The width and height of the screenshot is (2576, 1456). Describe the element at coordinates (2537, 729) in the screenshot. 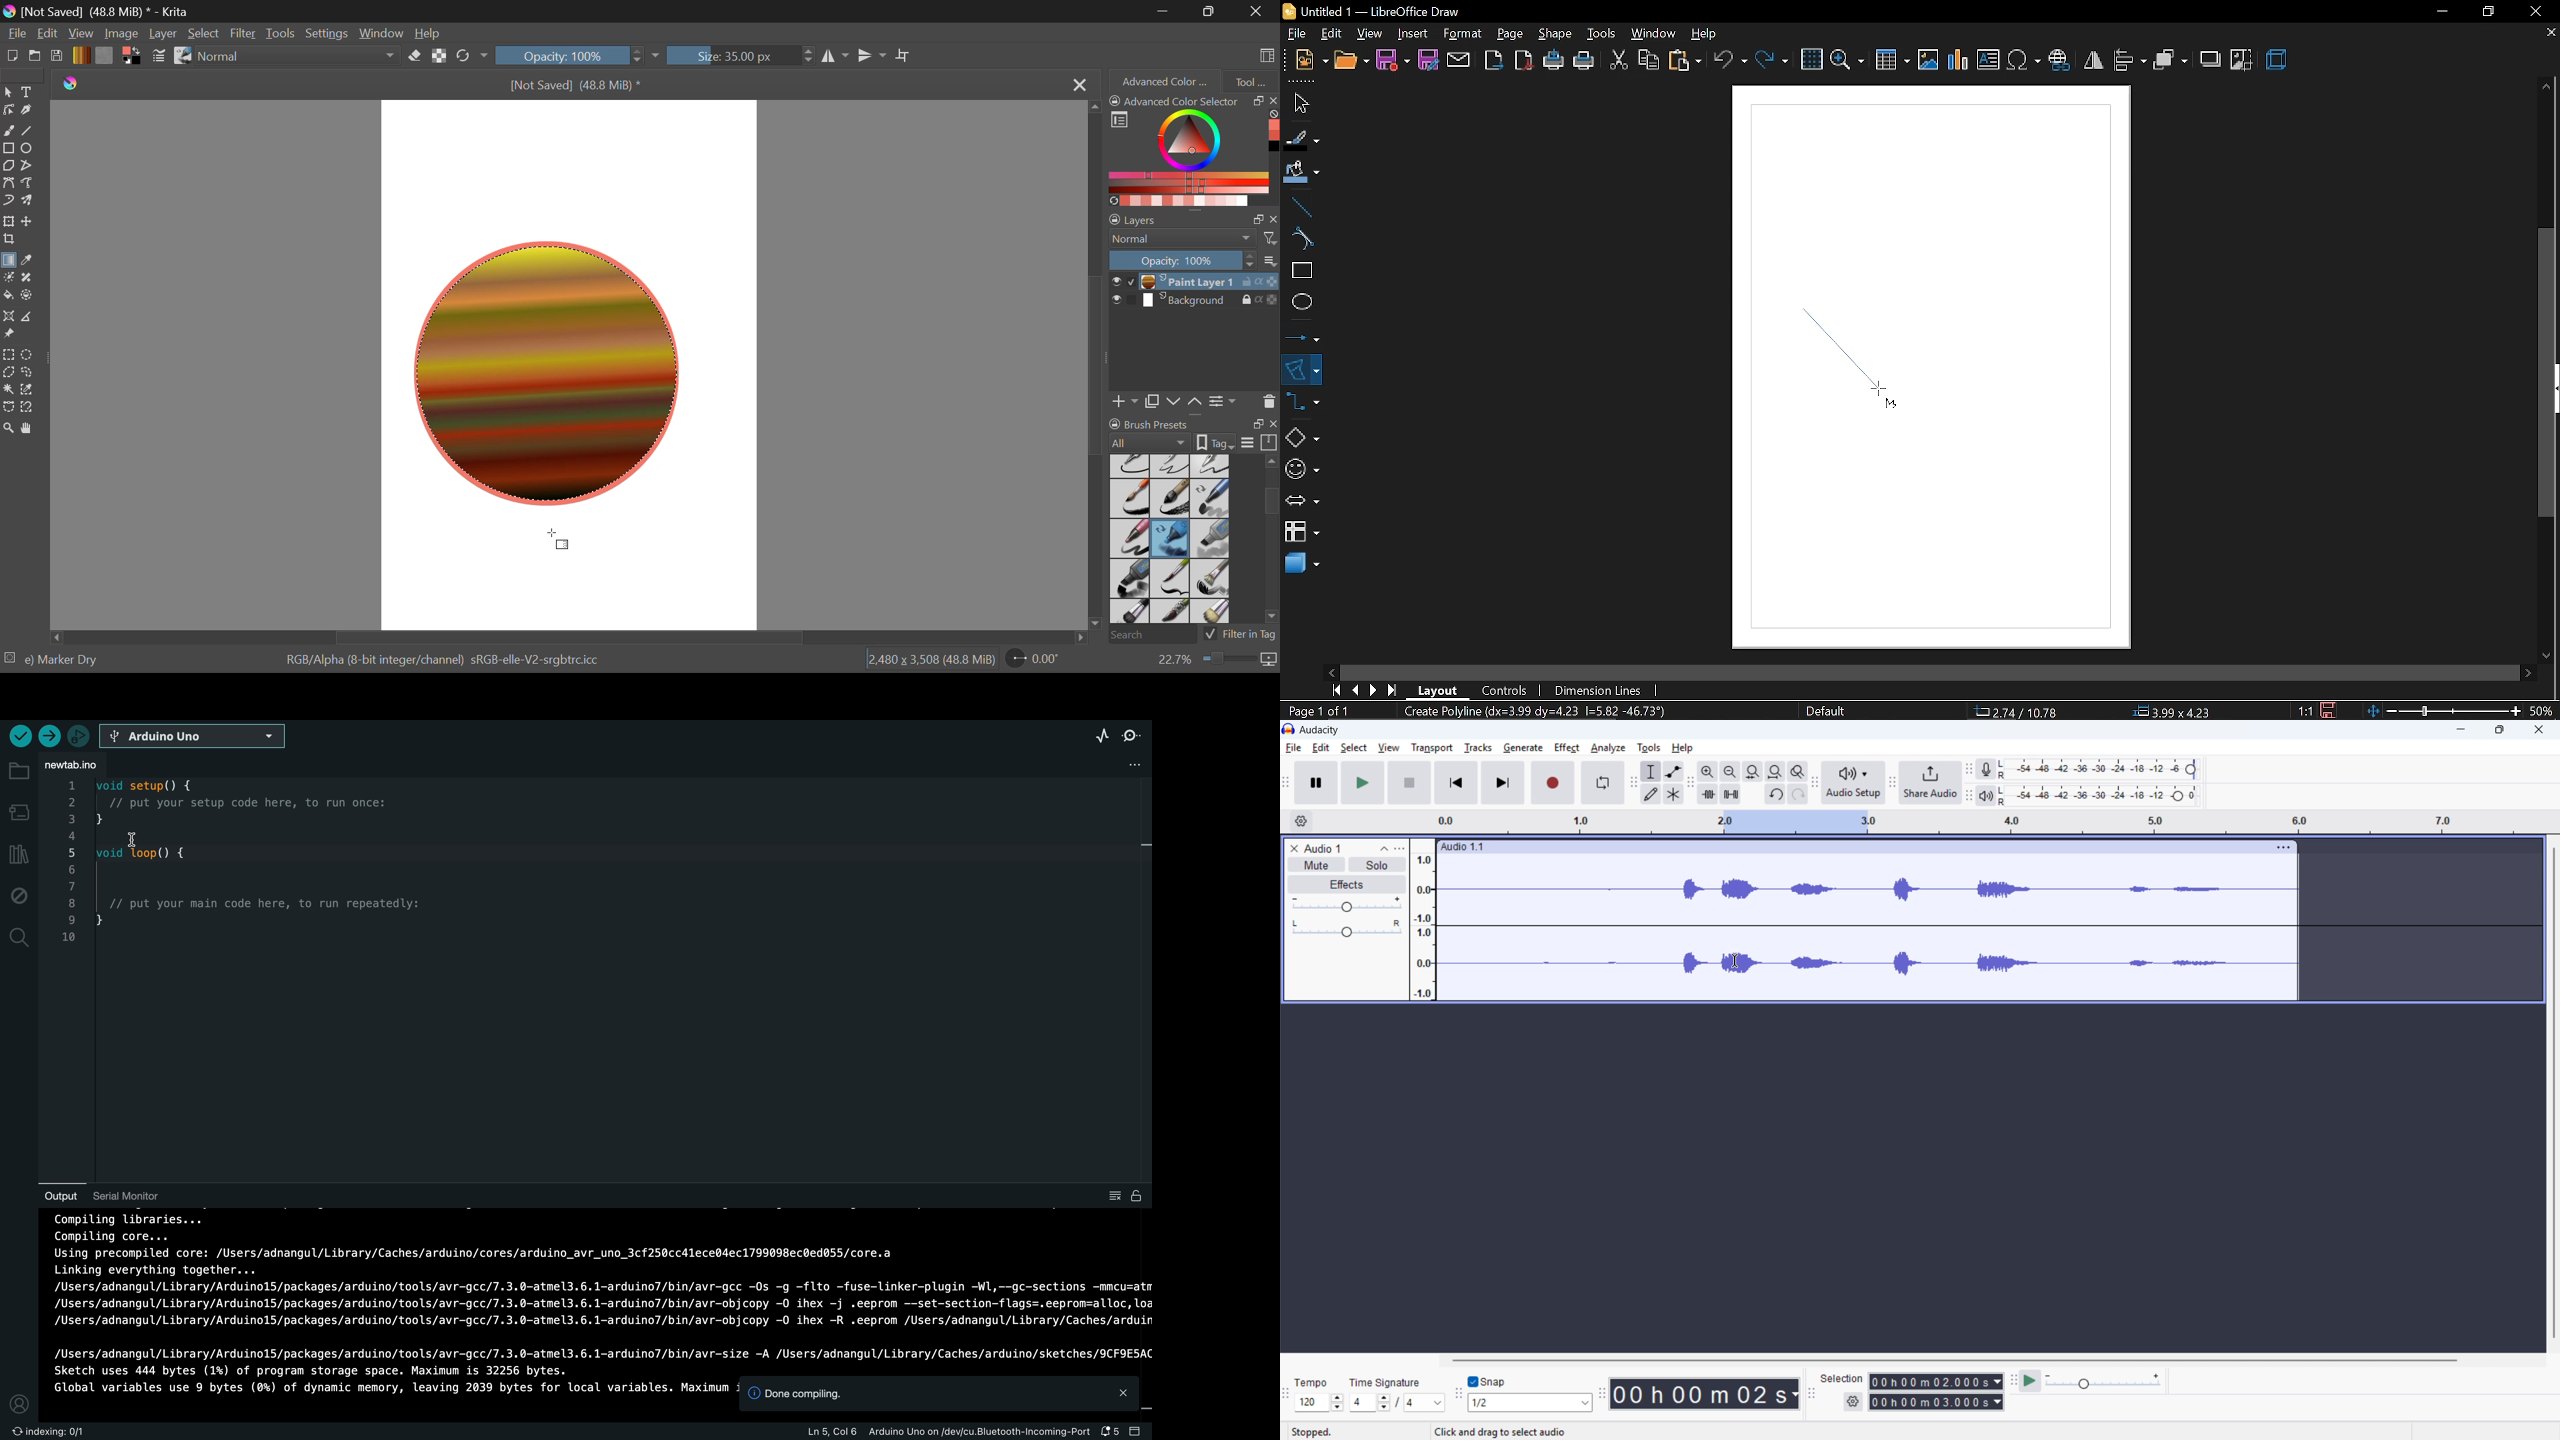

I see `Close` at that location.